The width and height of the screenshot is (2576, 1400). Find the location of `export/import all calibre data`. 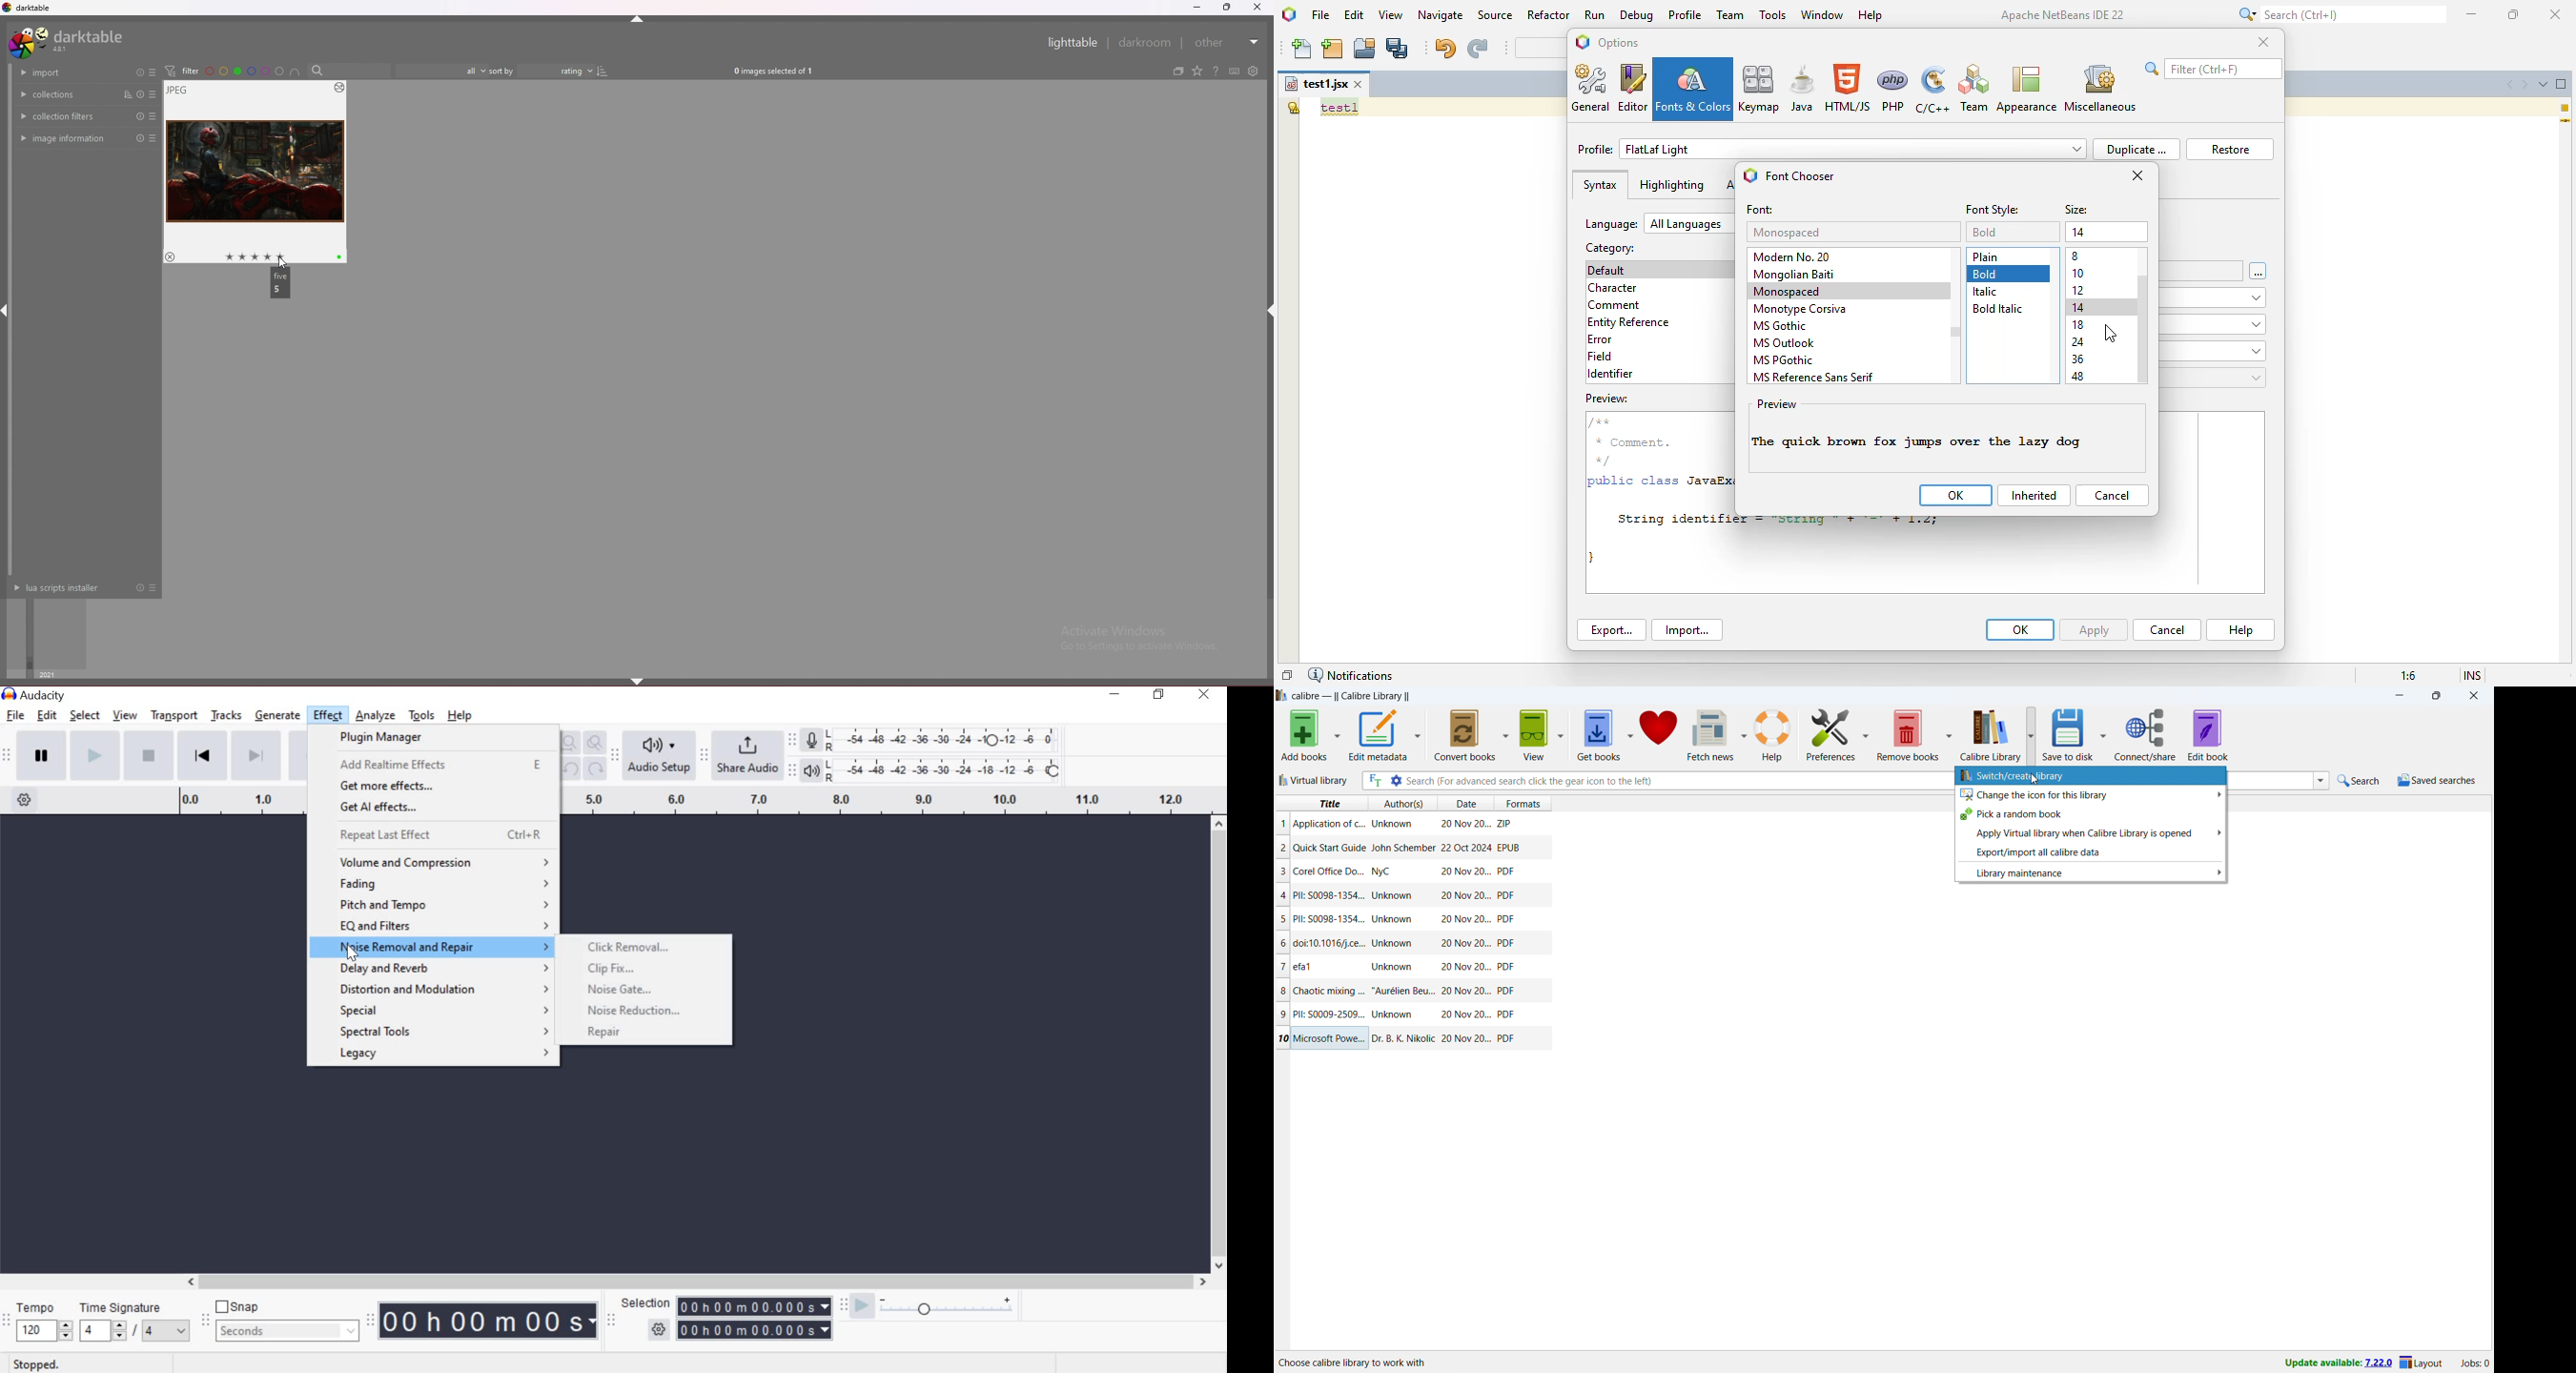

export/import all calibre data is located at coordinates (2090, 852).